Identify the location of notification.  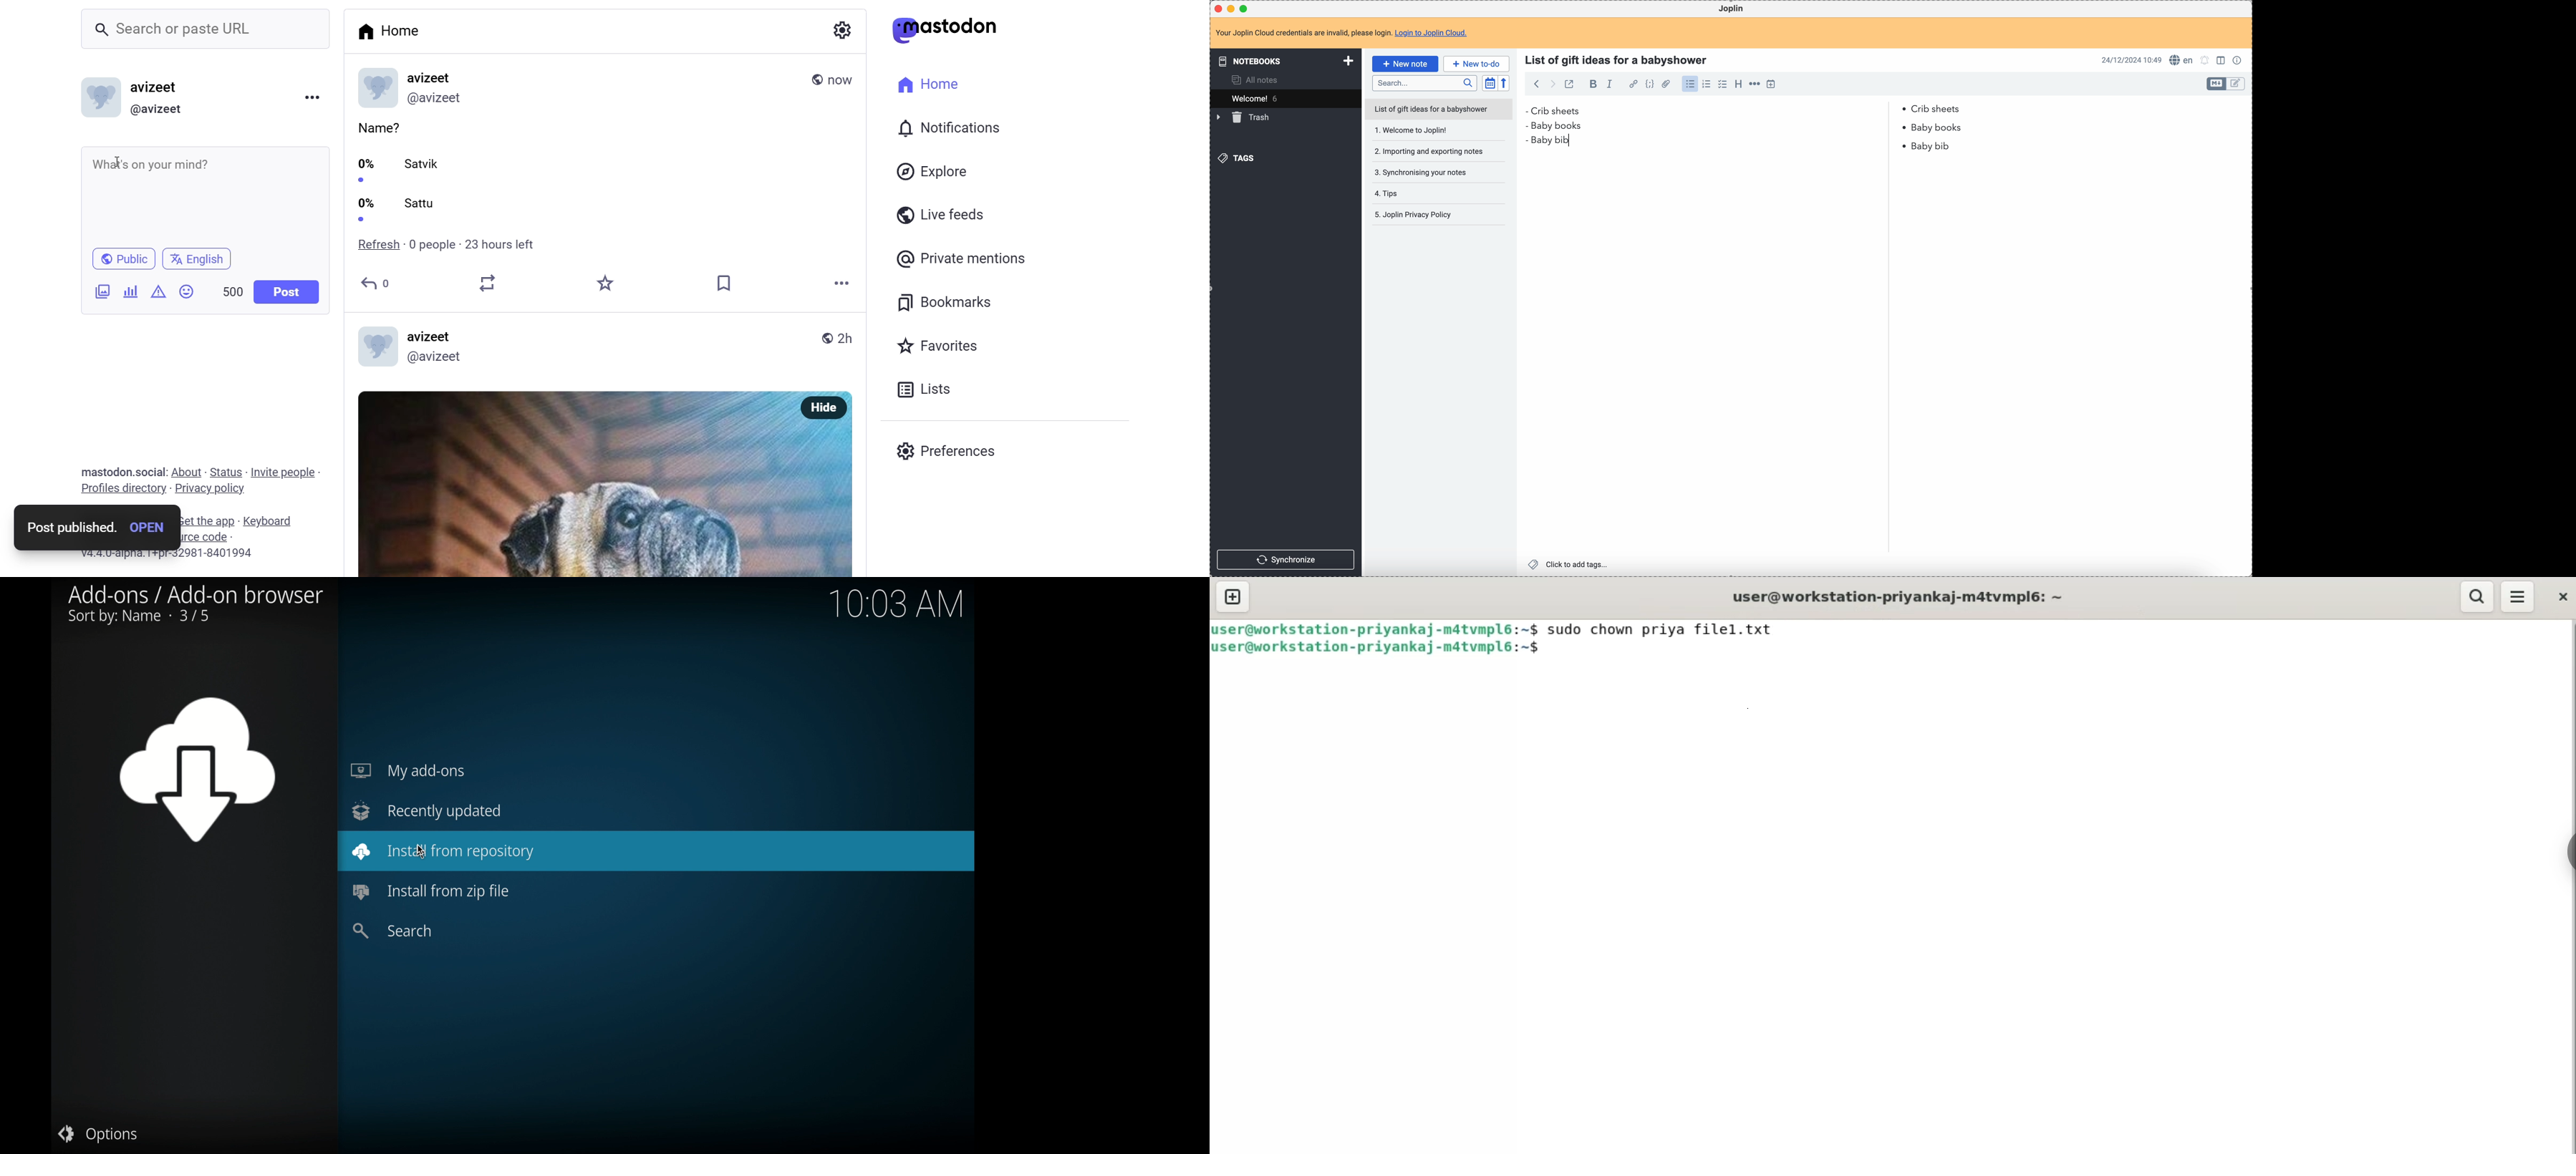
(948, 129).